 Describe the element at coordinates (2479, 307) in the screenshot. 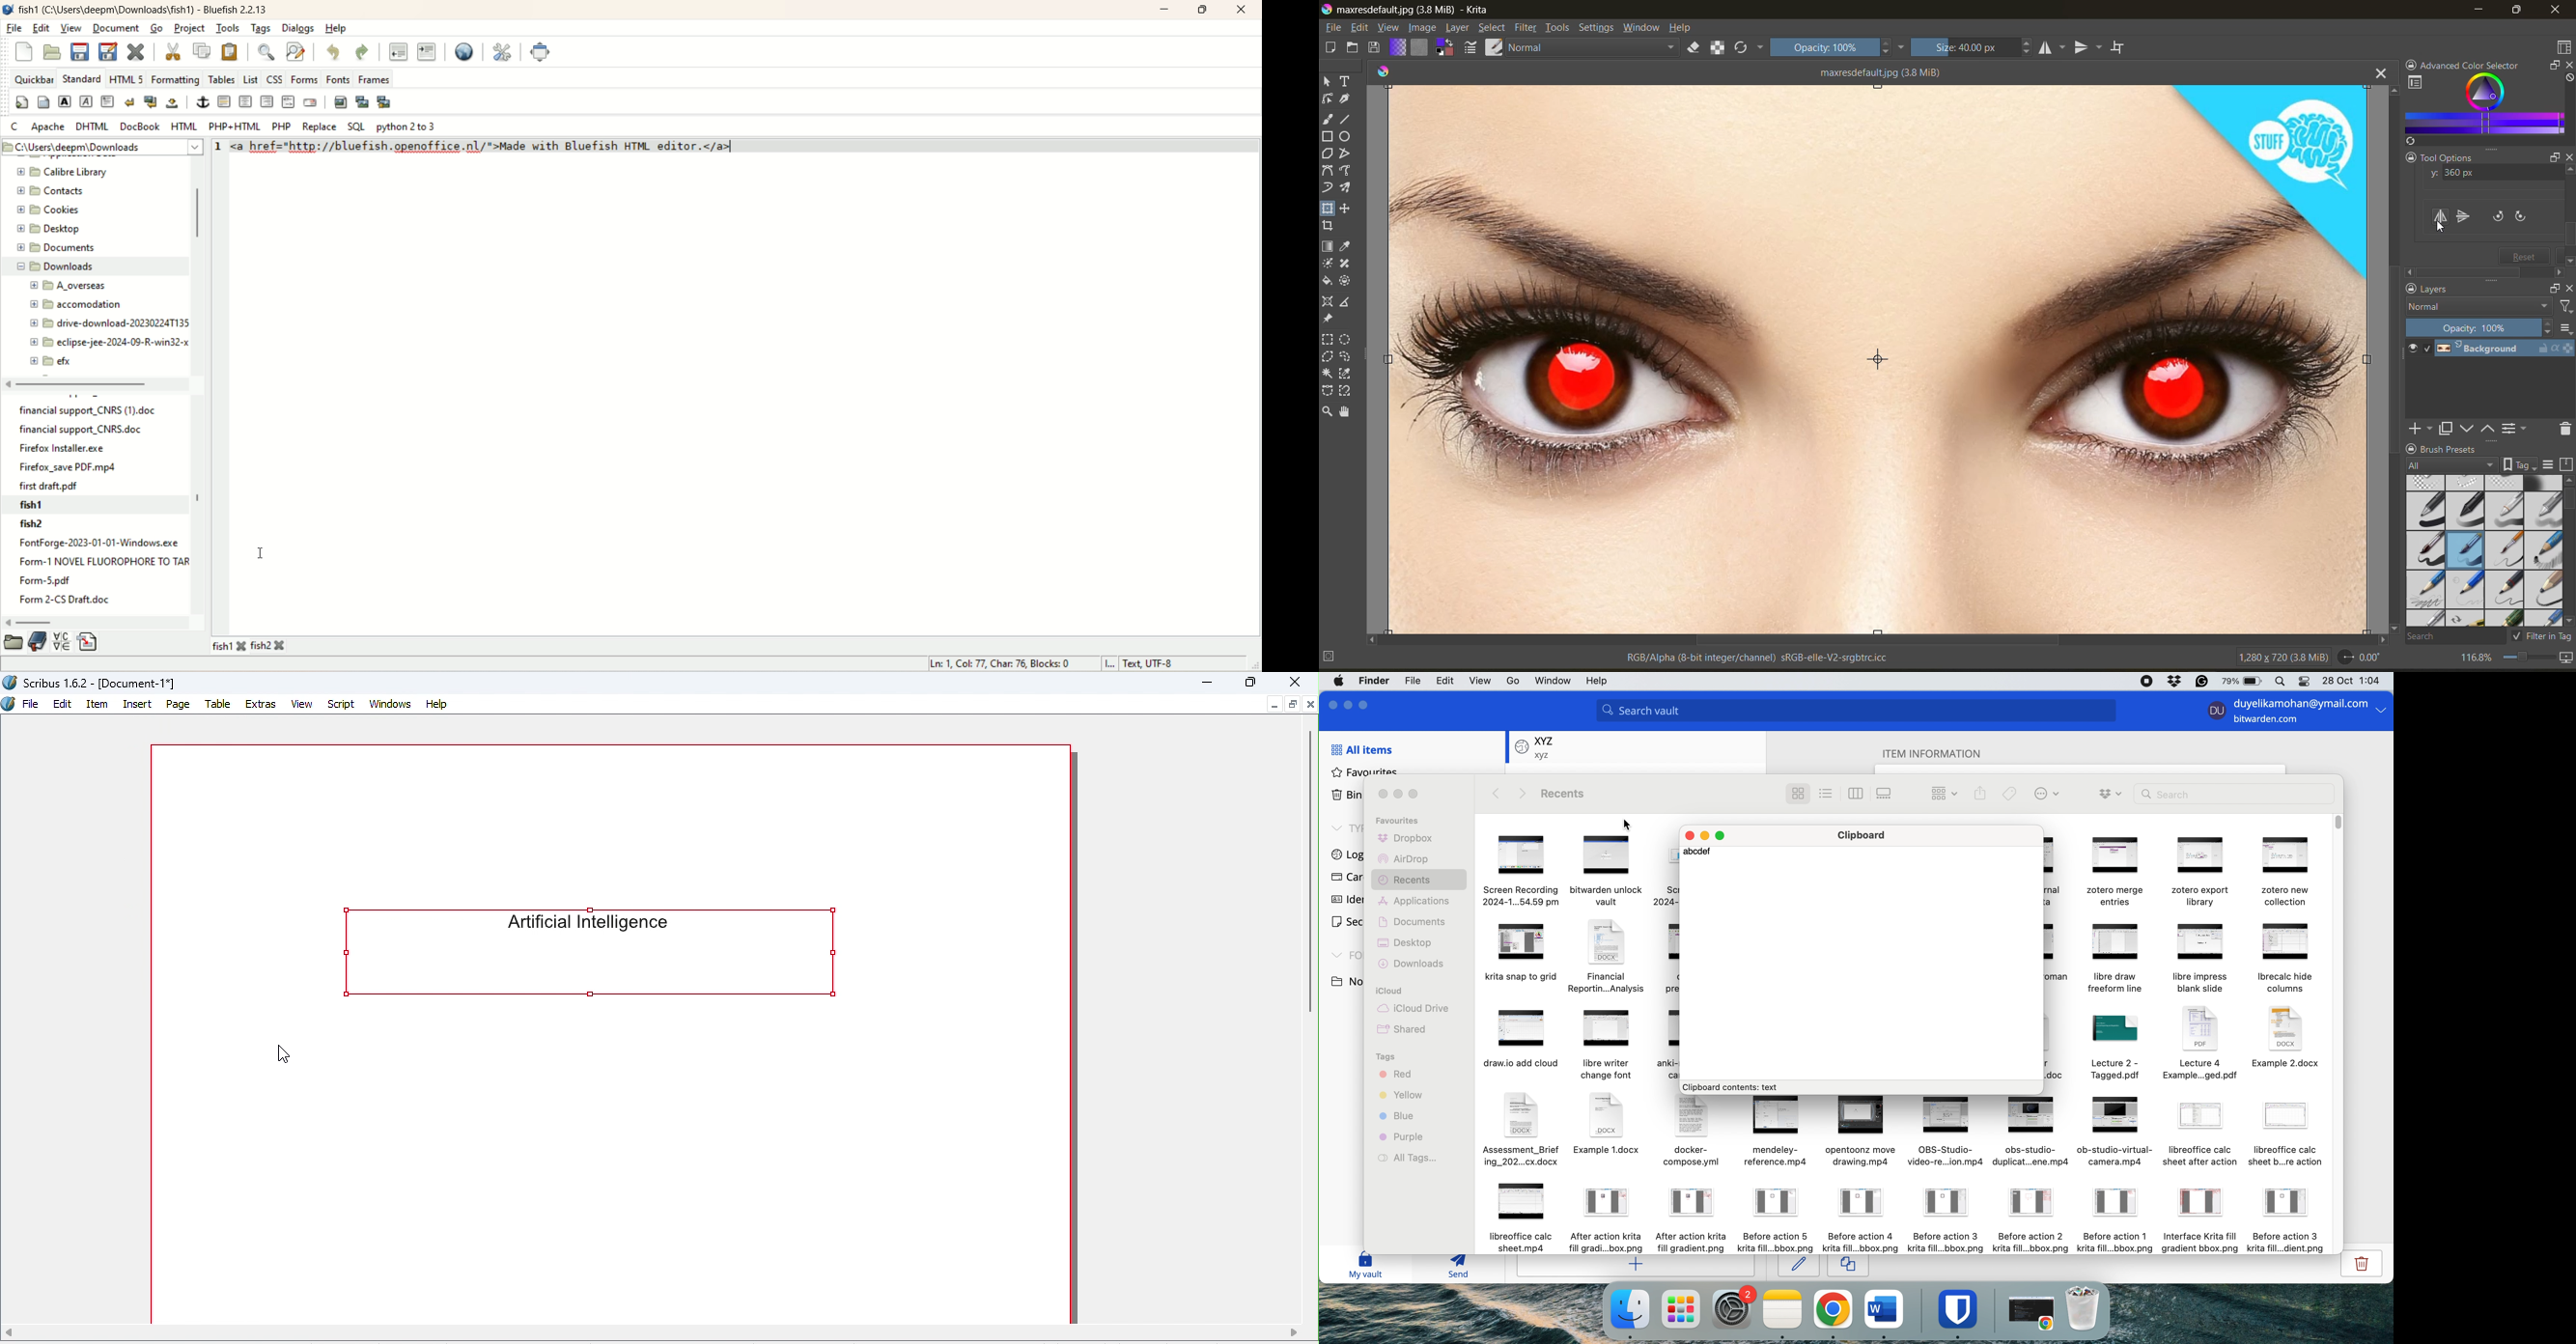

I see `normal` at that location.